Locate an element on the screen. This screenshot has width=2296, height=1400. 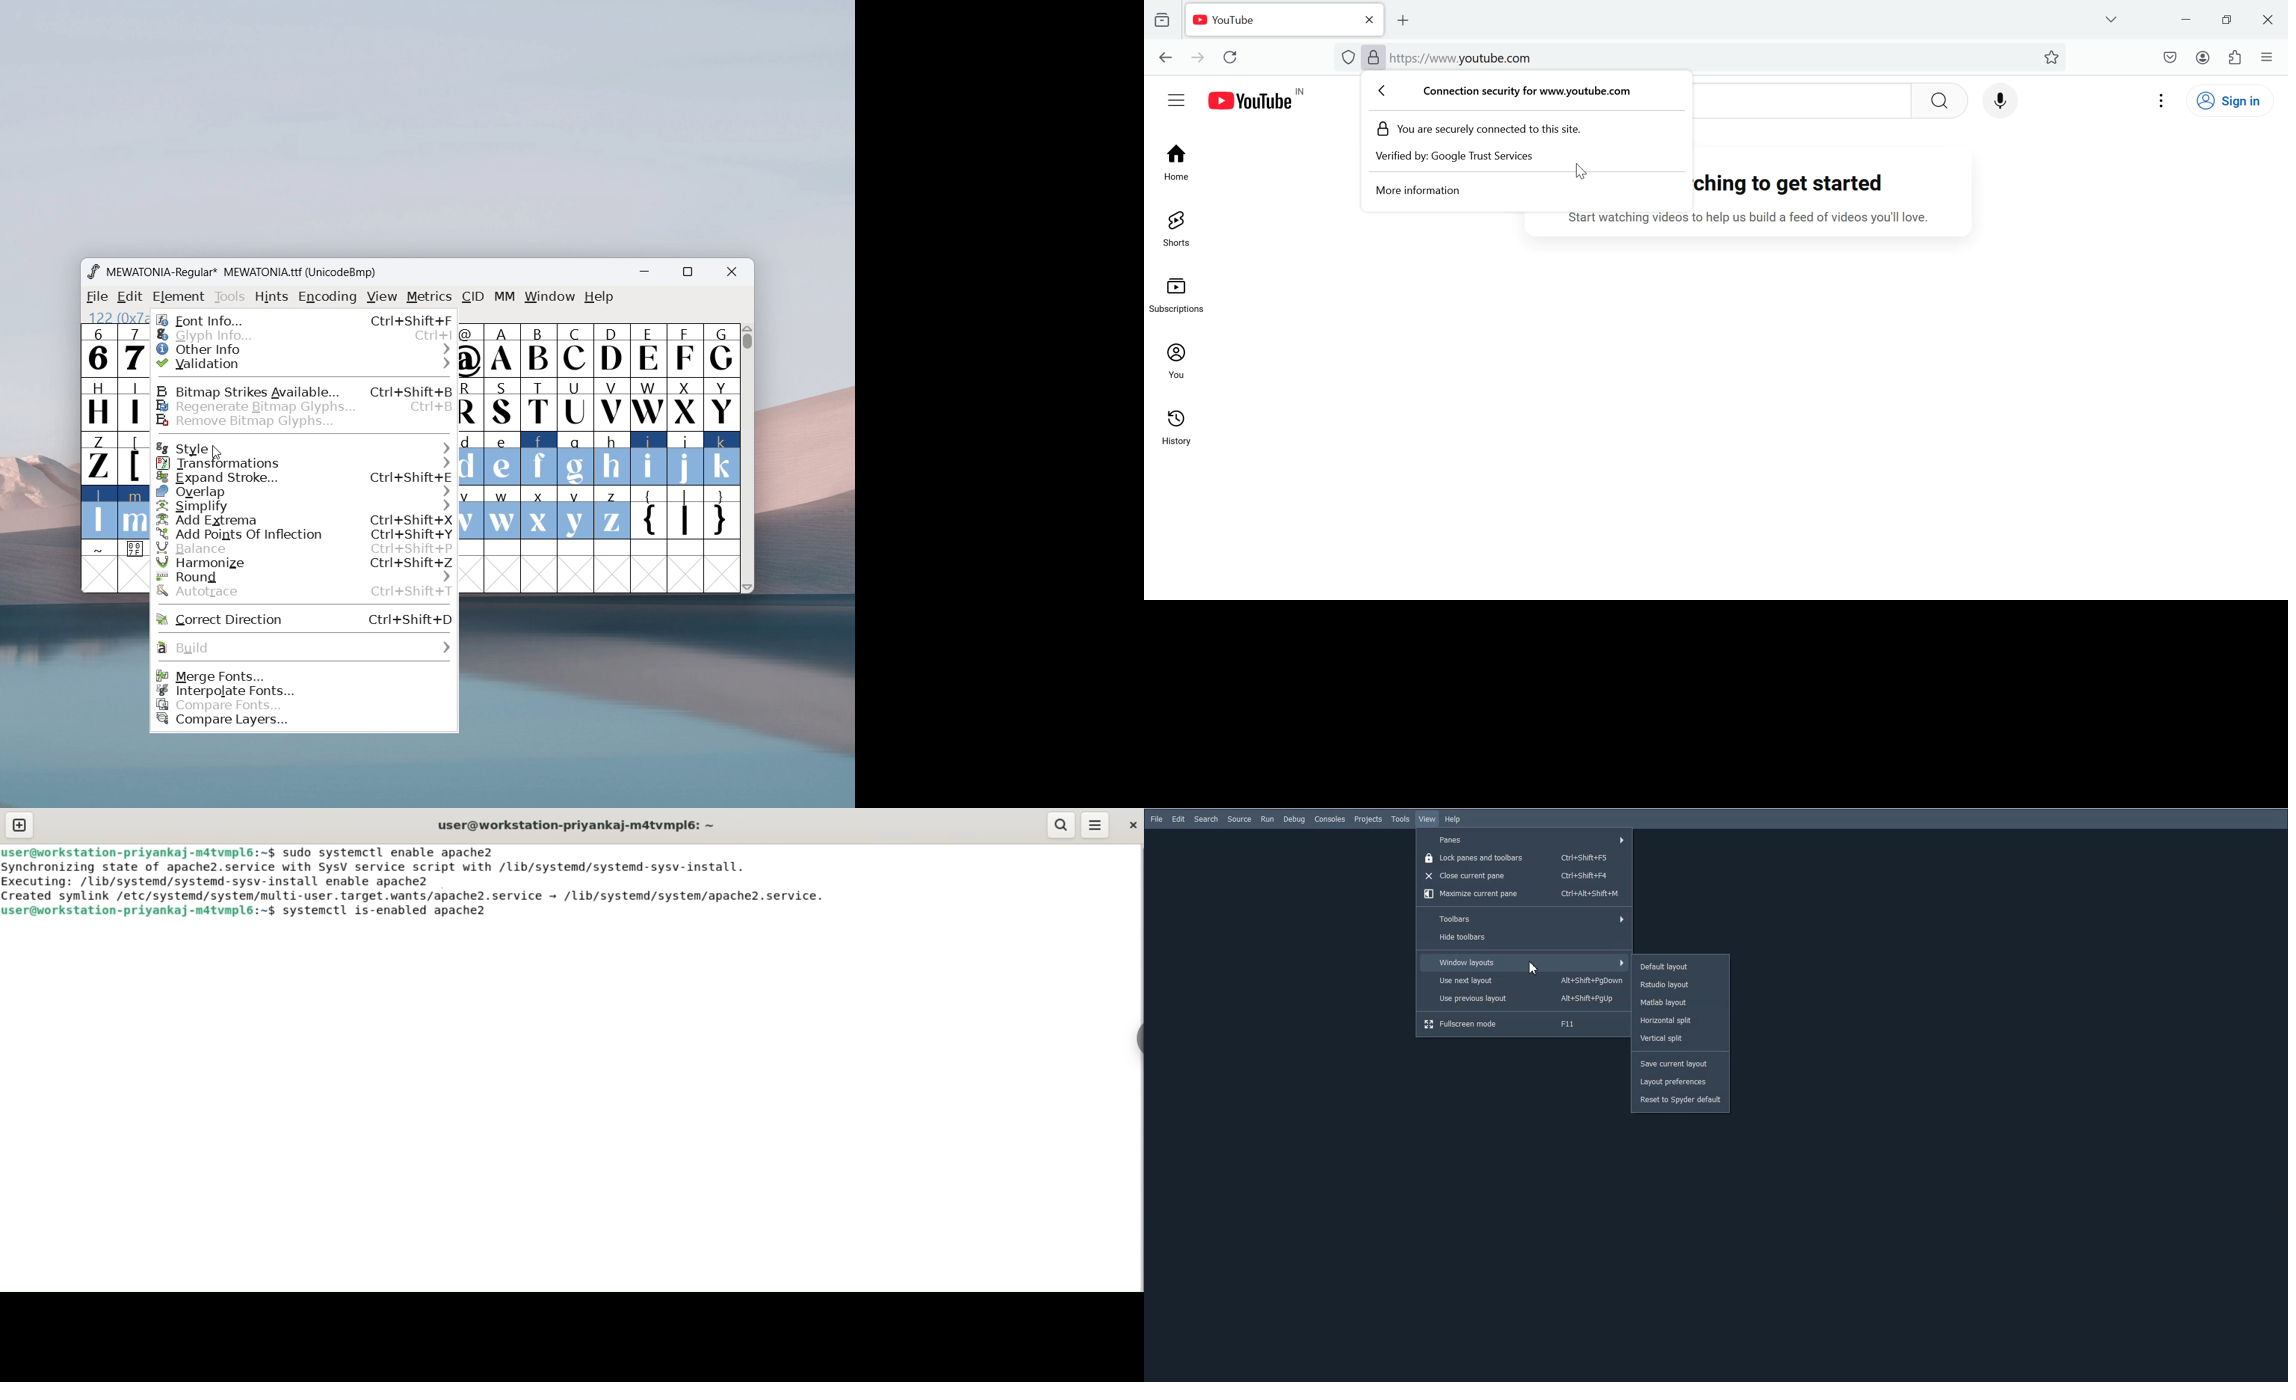
V is located at coordinates (611, 403).